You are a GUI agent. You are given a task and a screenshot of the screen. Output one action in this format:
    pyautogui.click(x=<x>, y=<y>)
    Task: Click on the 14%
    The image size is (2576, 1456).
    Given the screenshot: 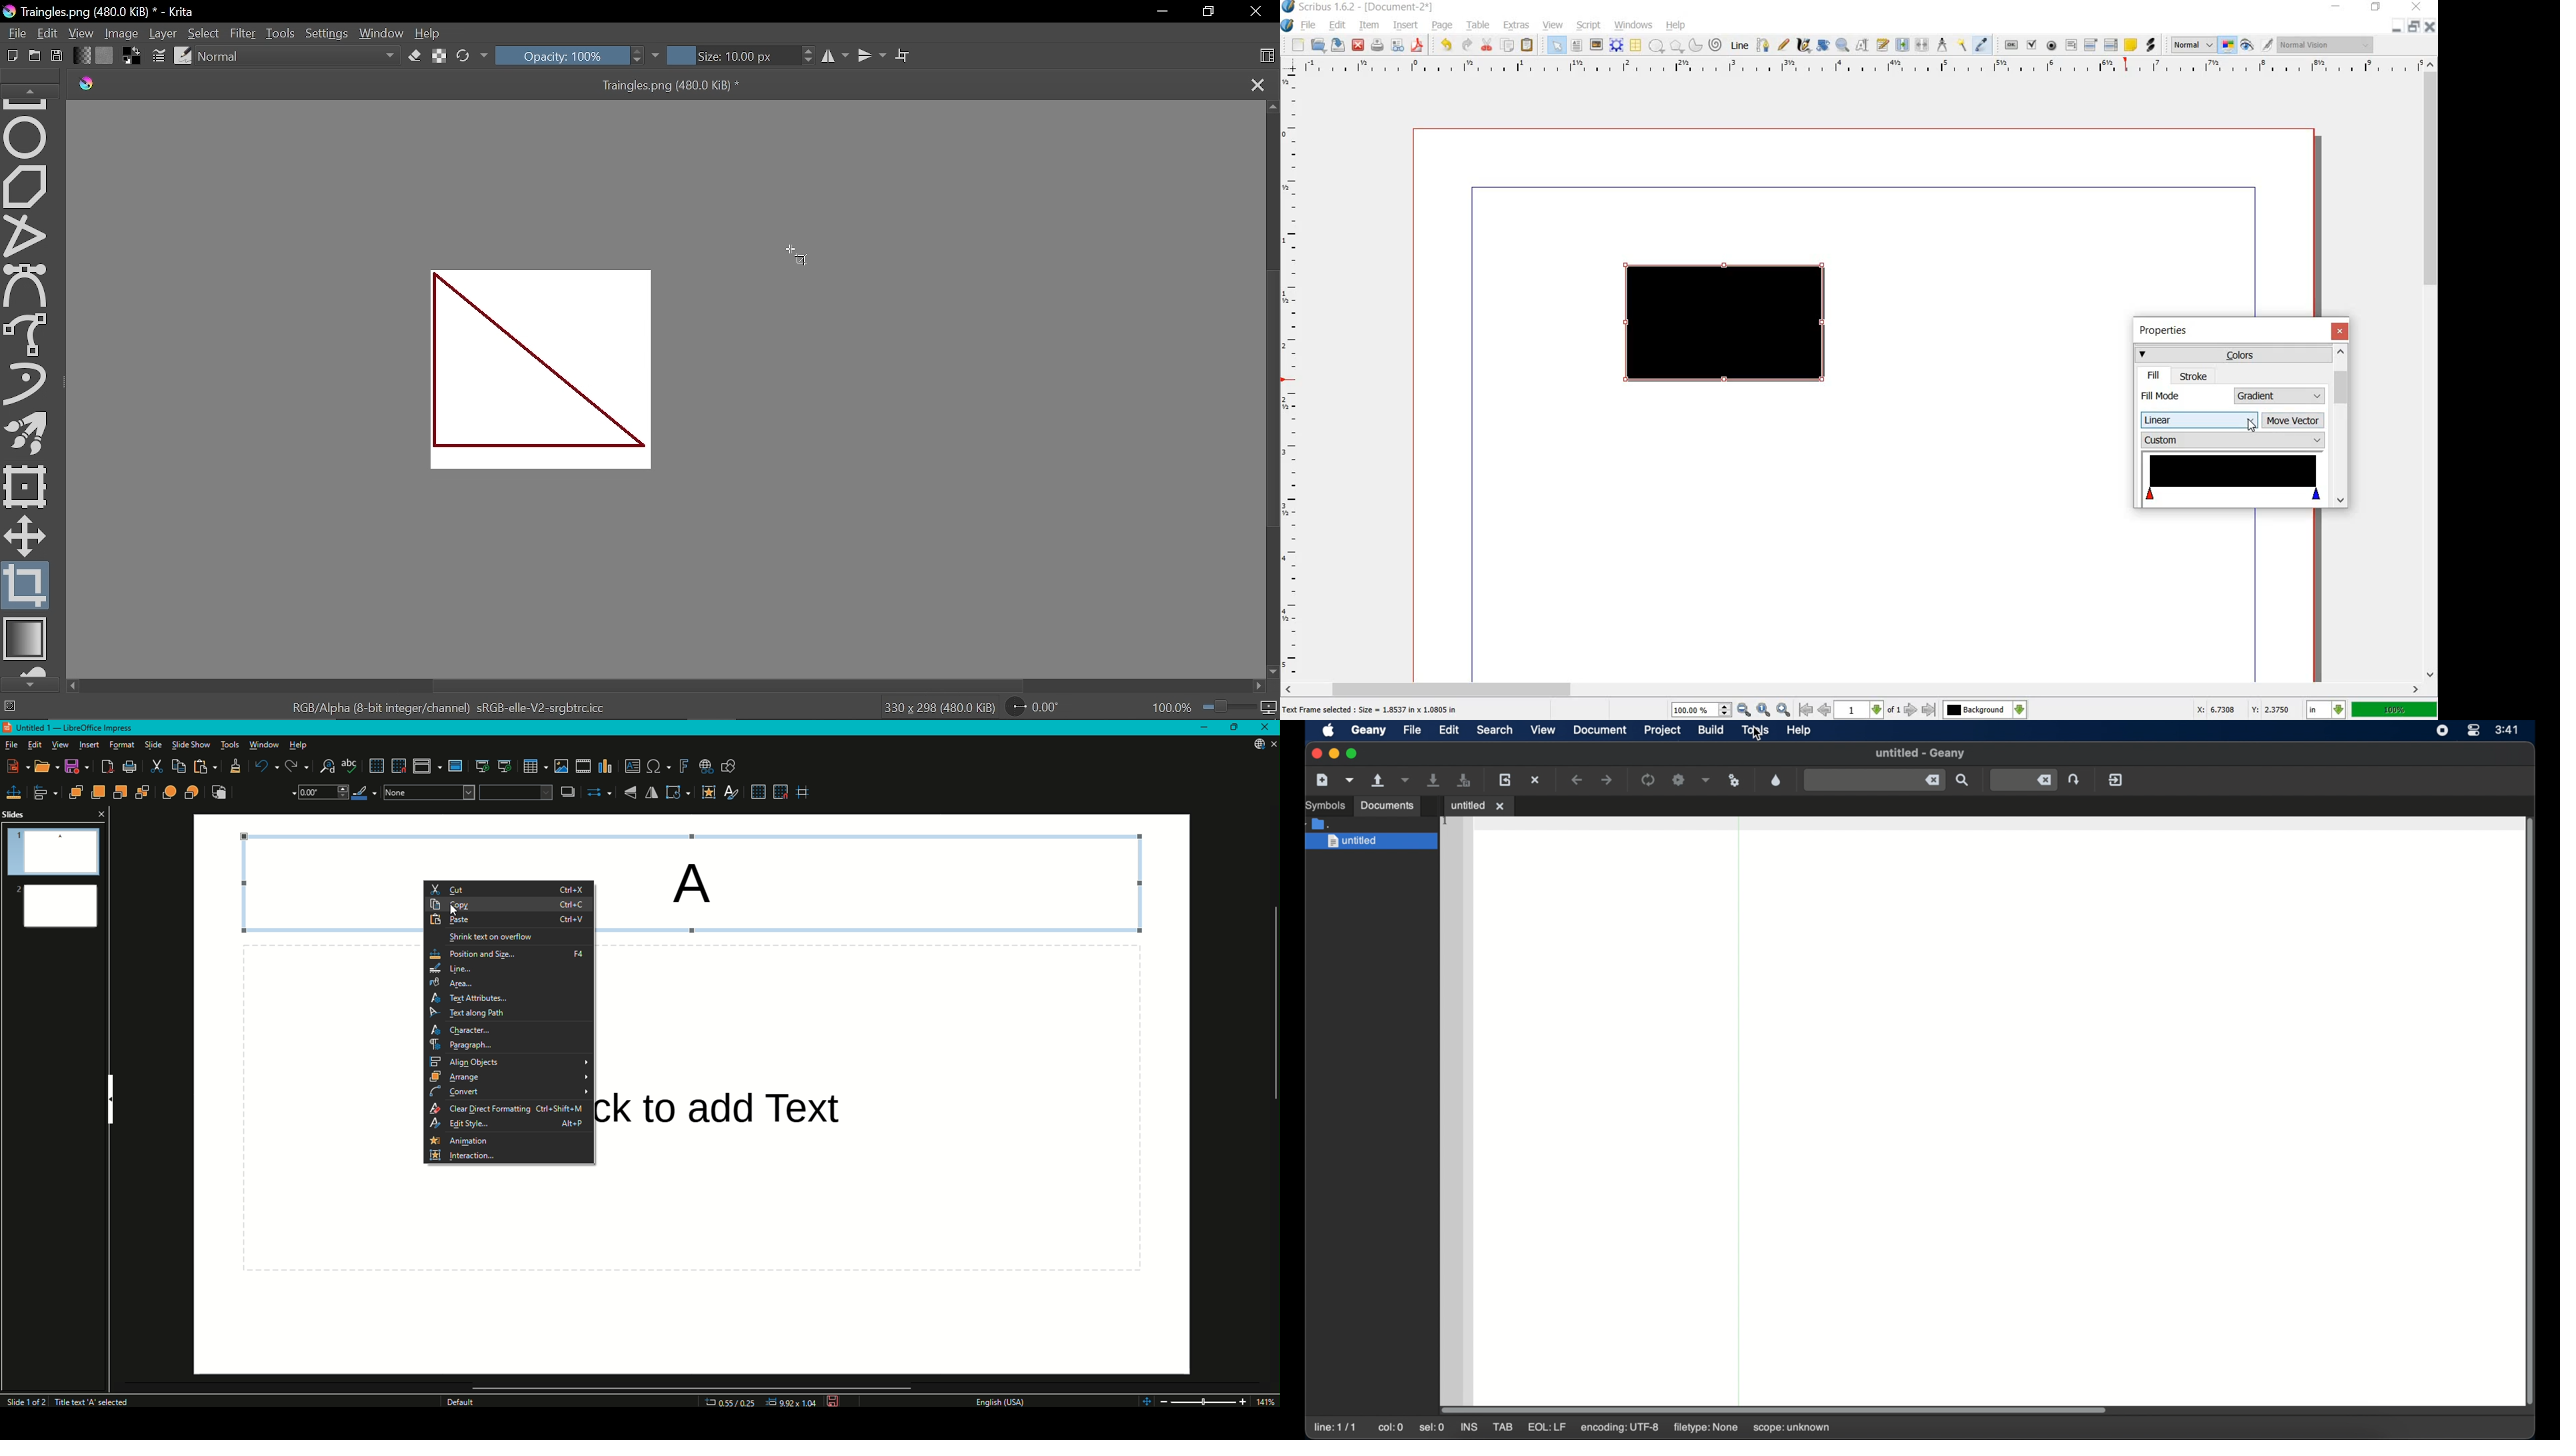 What is the action you would take?
    pyautogui.click(x=1267, y=1401)
    